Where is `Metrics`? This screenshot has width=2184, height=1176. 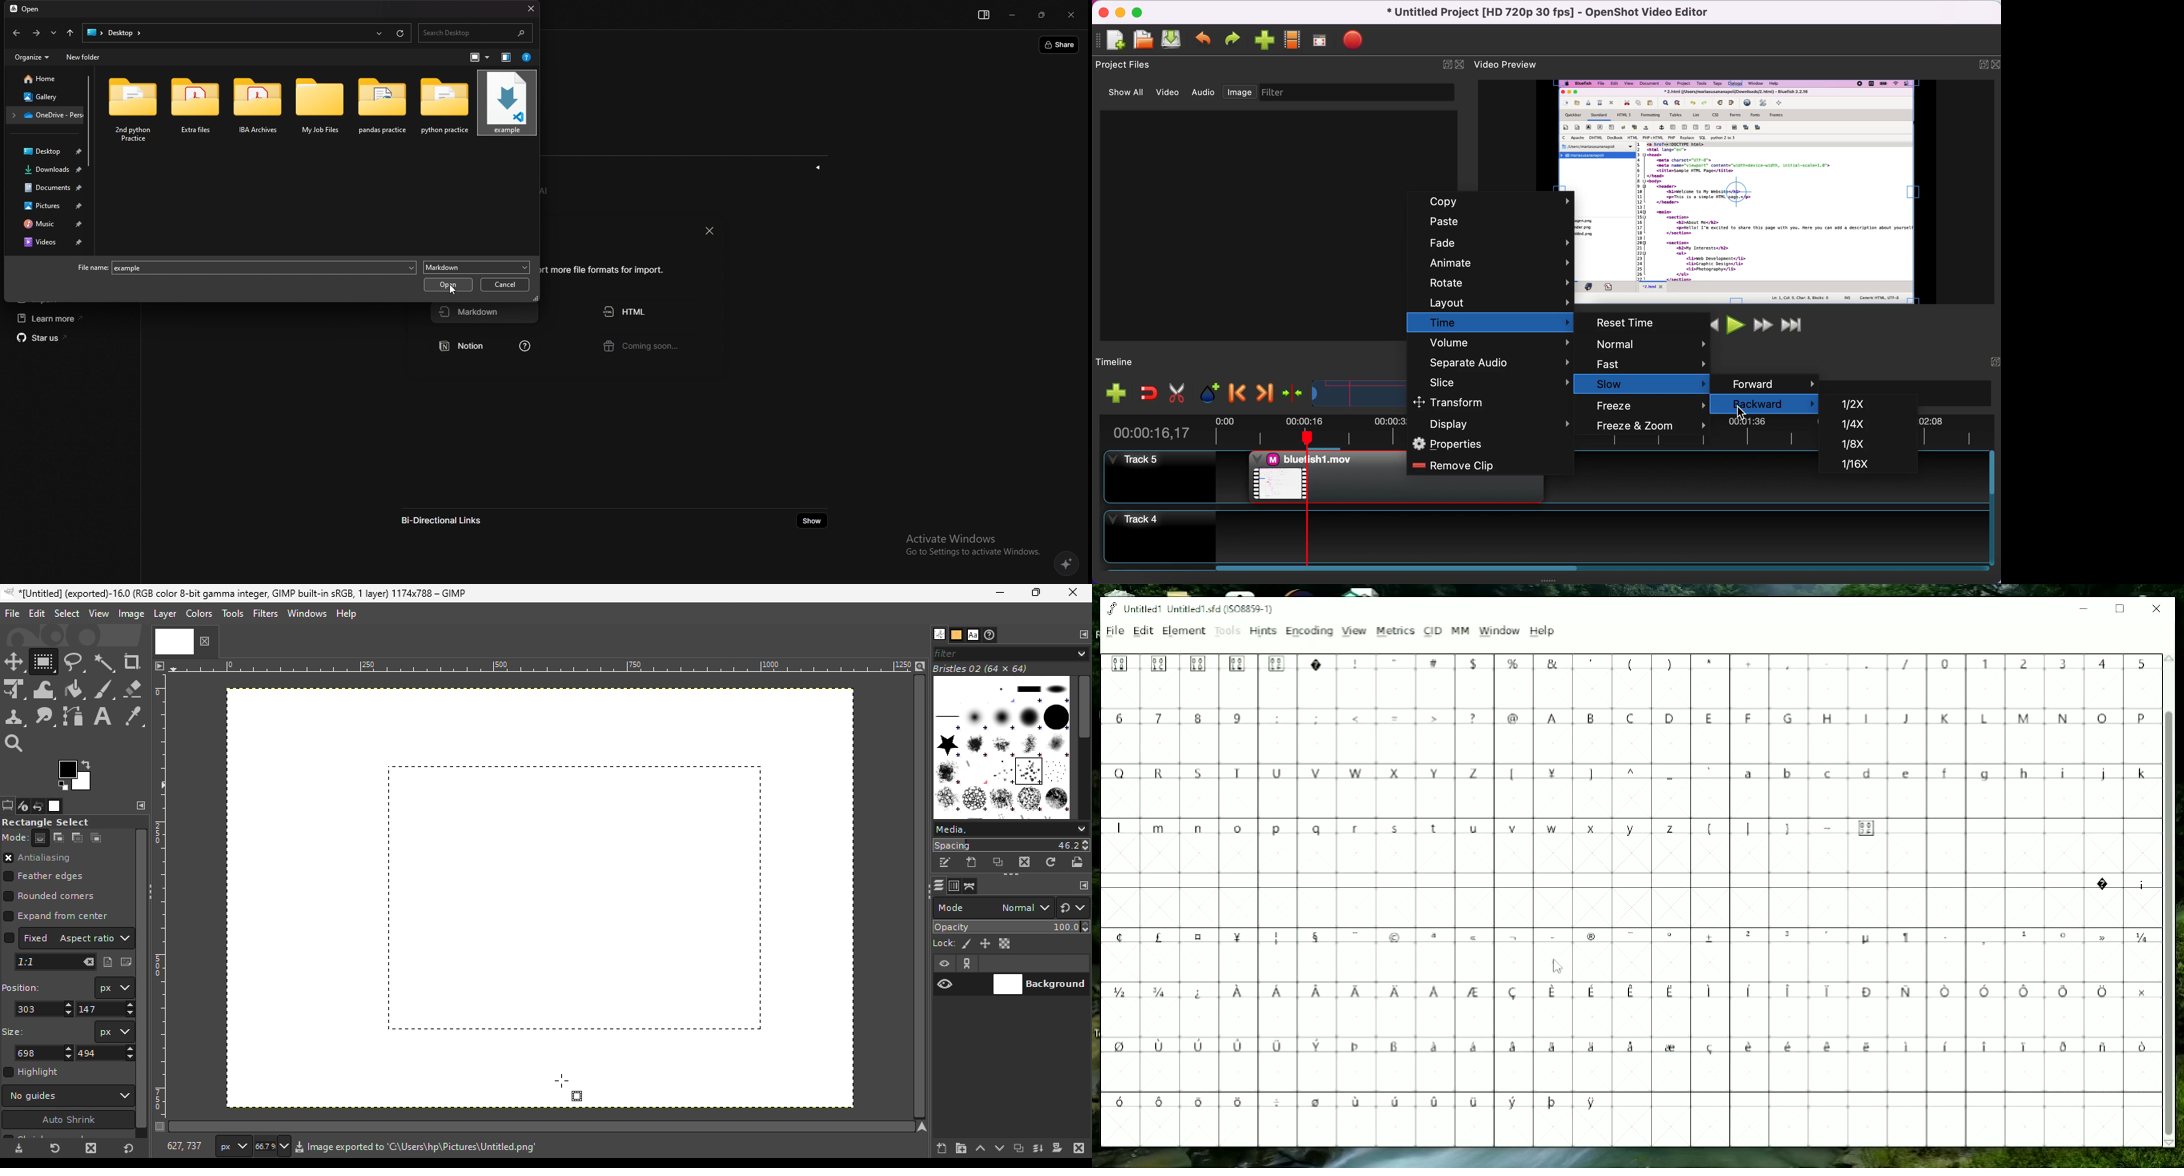
Metrics is located at coordinates (1395, 631).